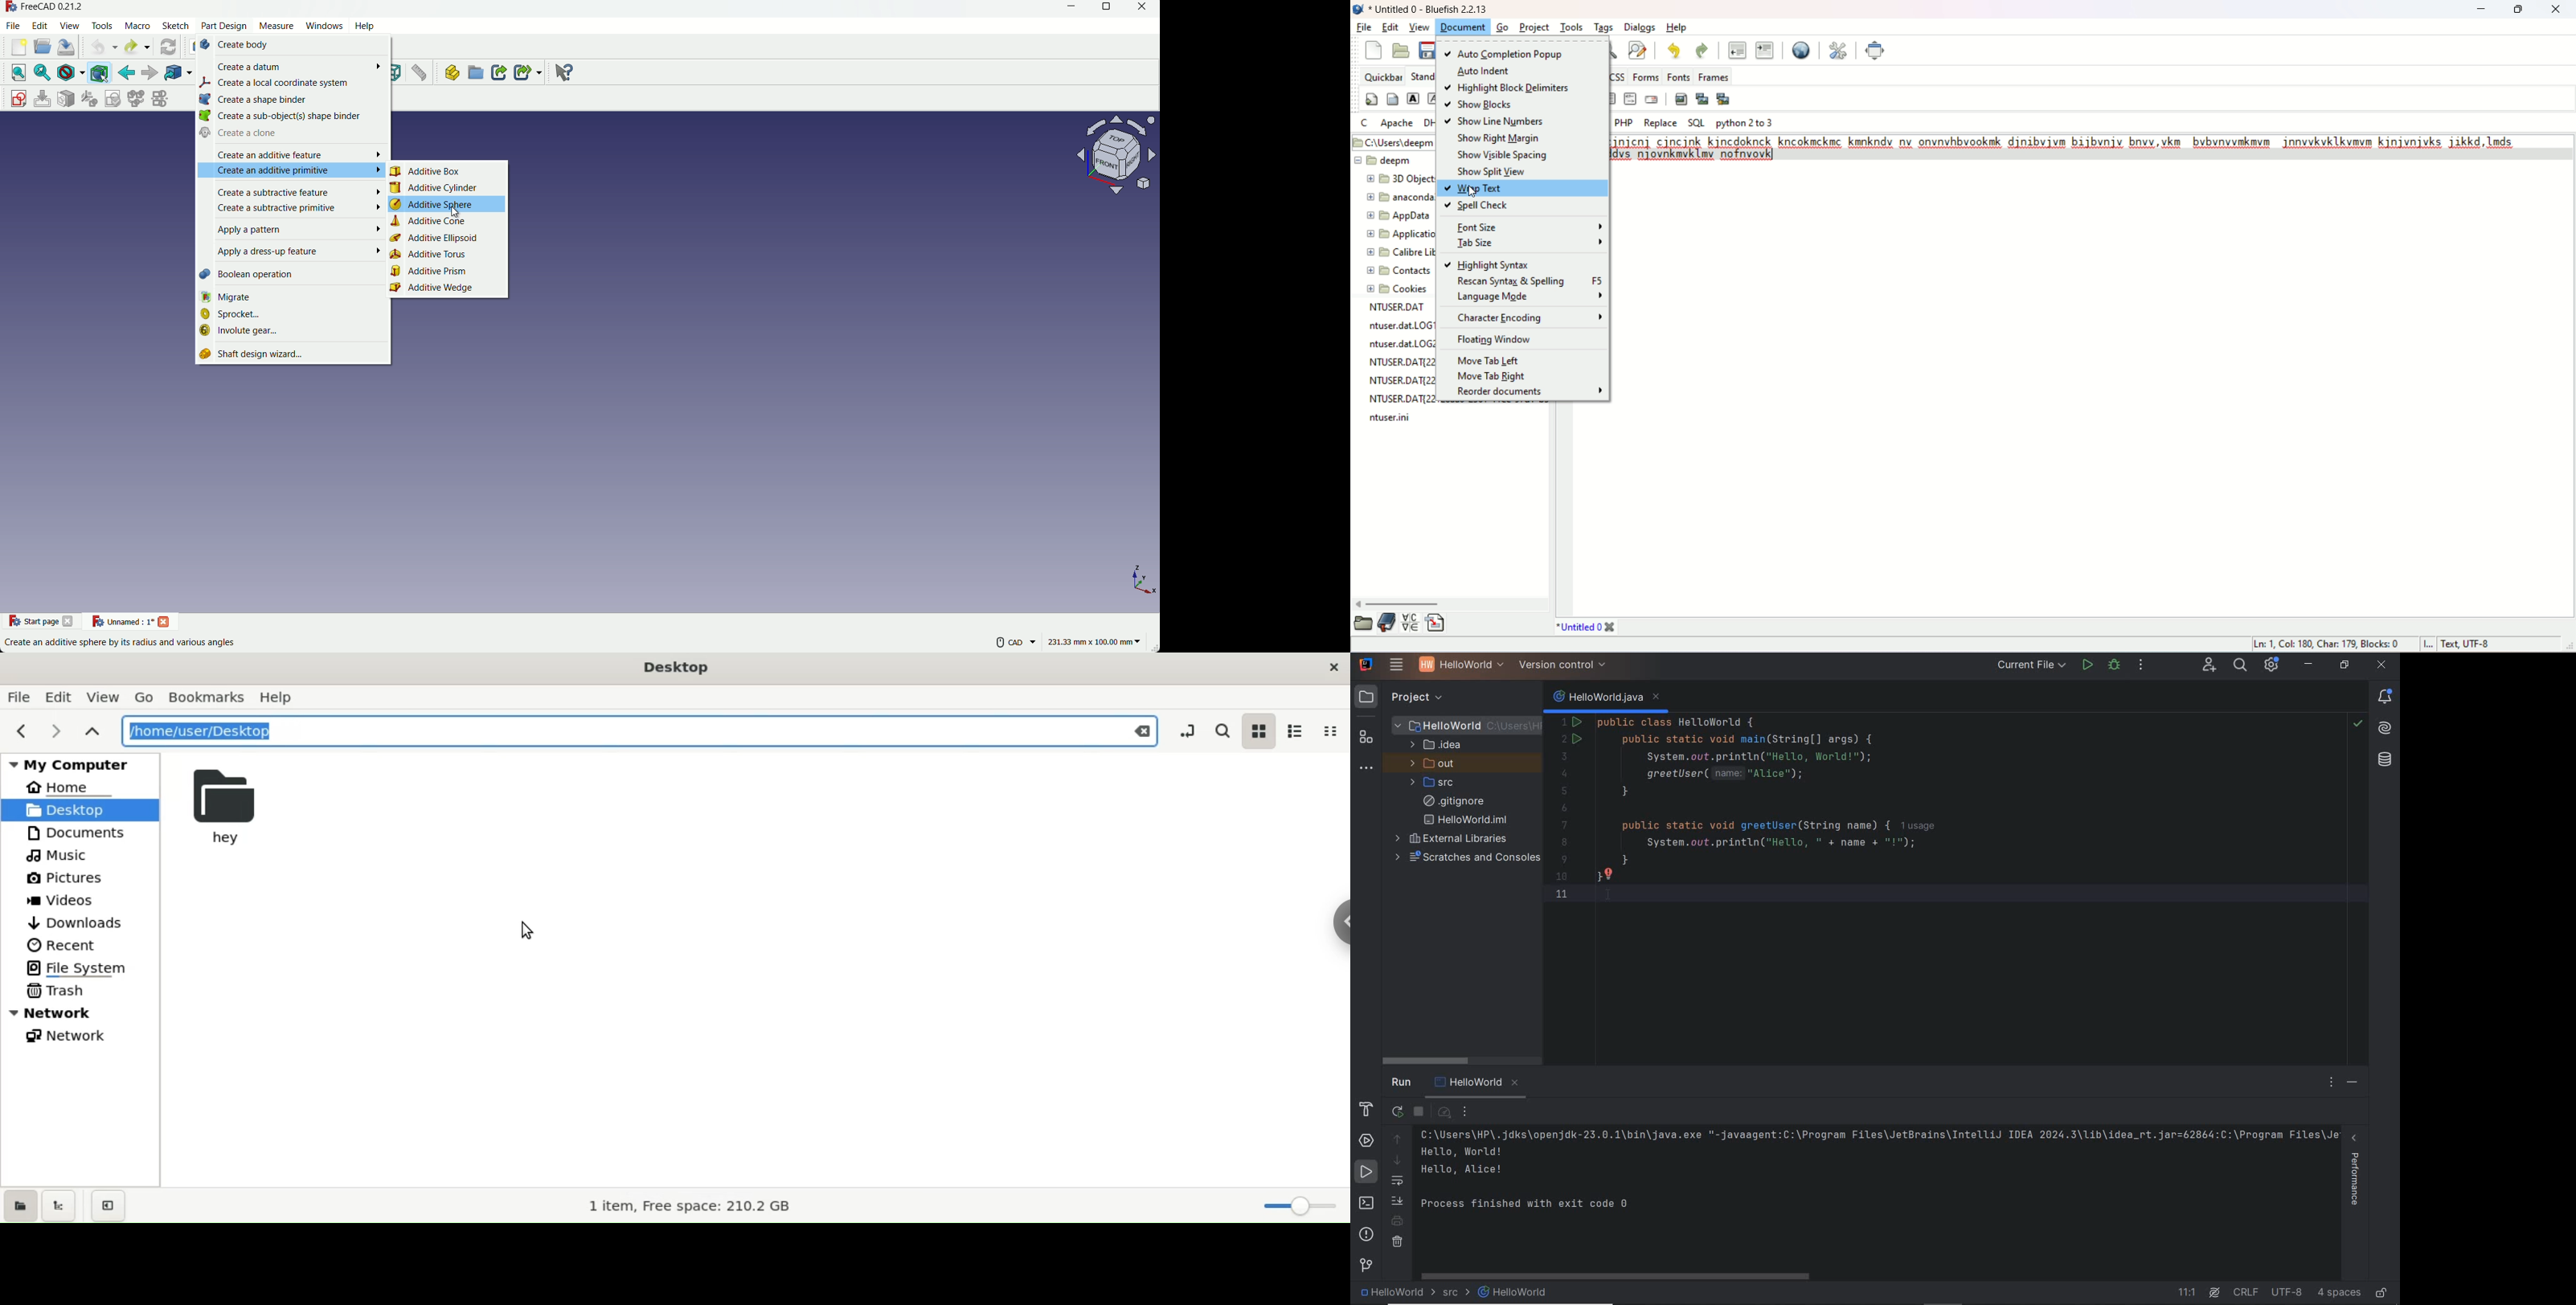  Describe the element at coordinates (238, 805) in the screenshot. I see `hey` at that location.